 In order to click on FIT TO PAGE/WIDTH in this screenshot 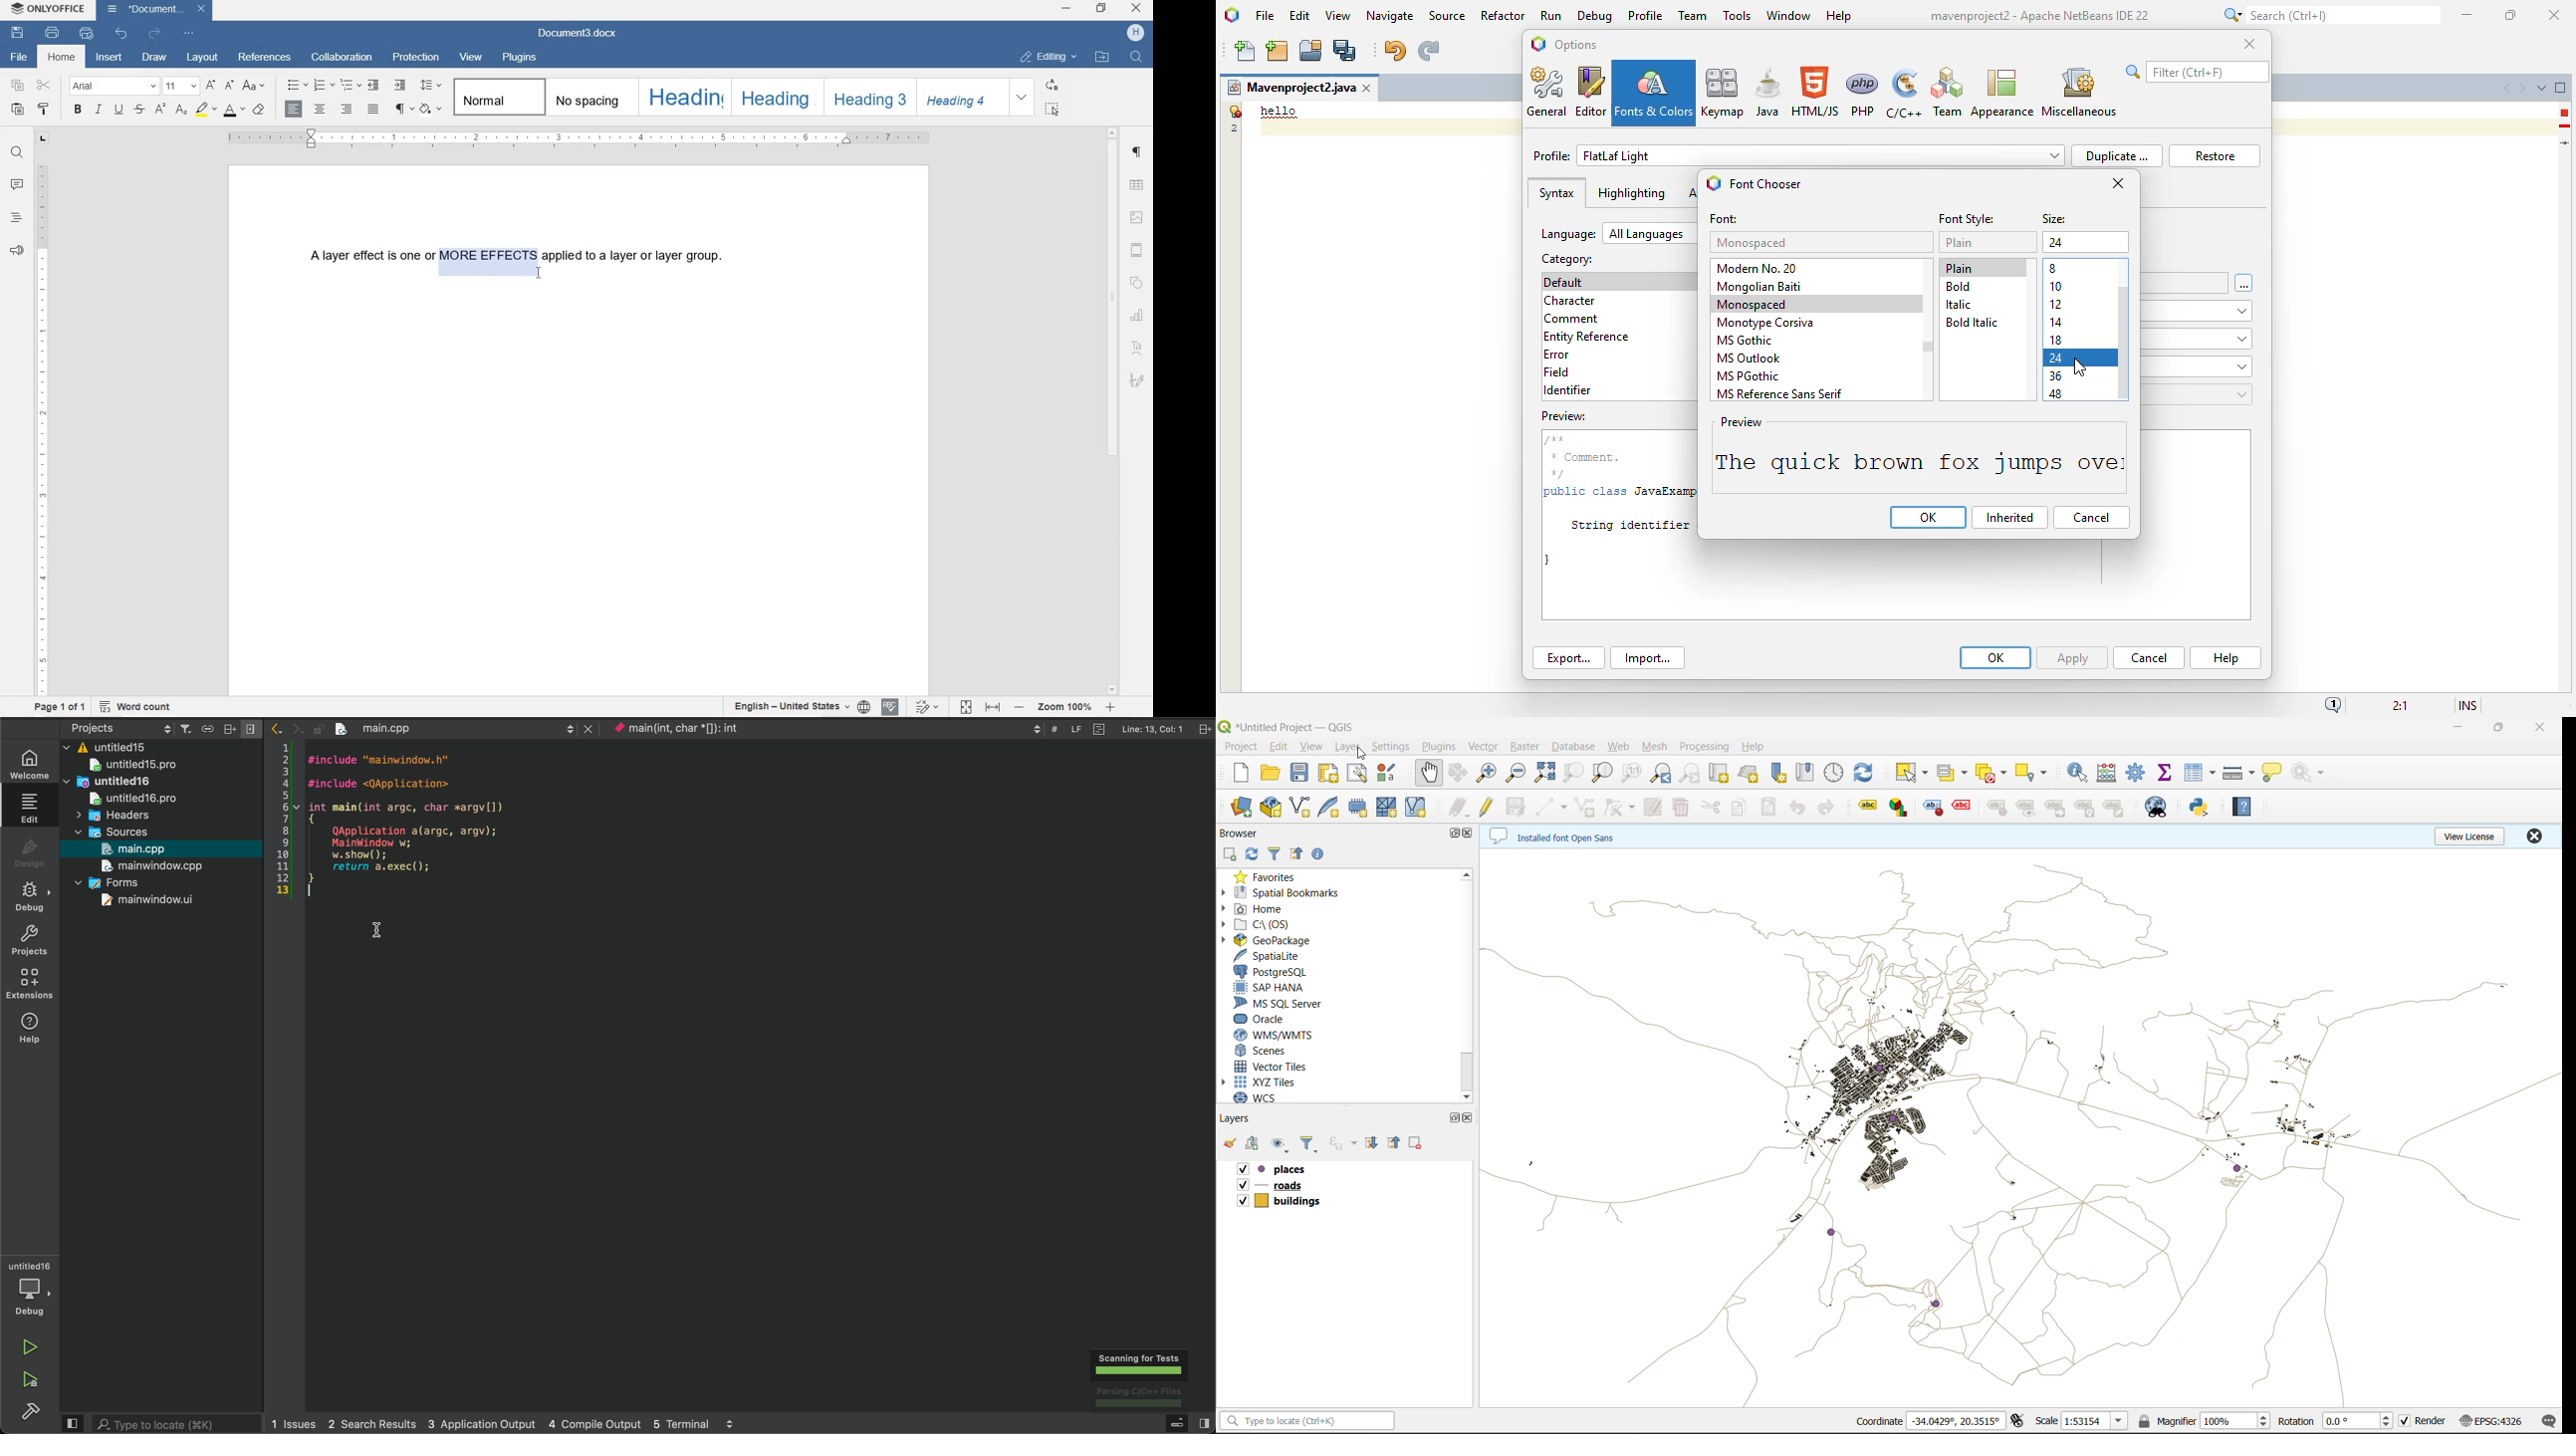, I will do `click(983, 708)`.